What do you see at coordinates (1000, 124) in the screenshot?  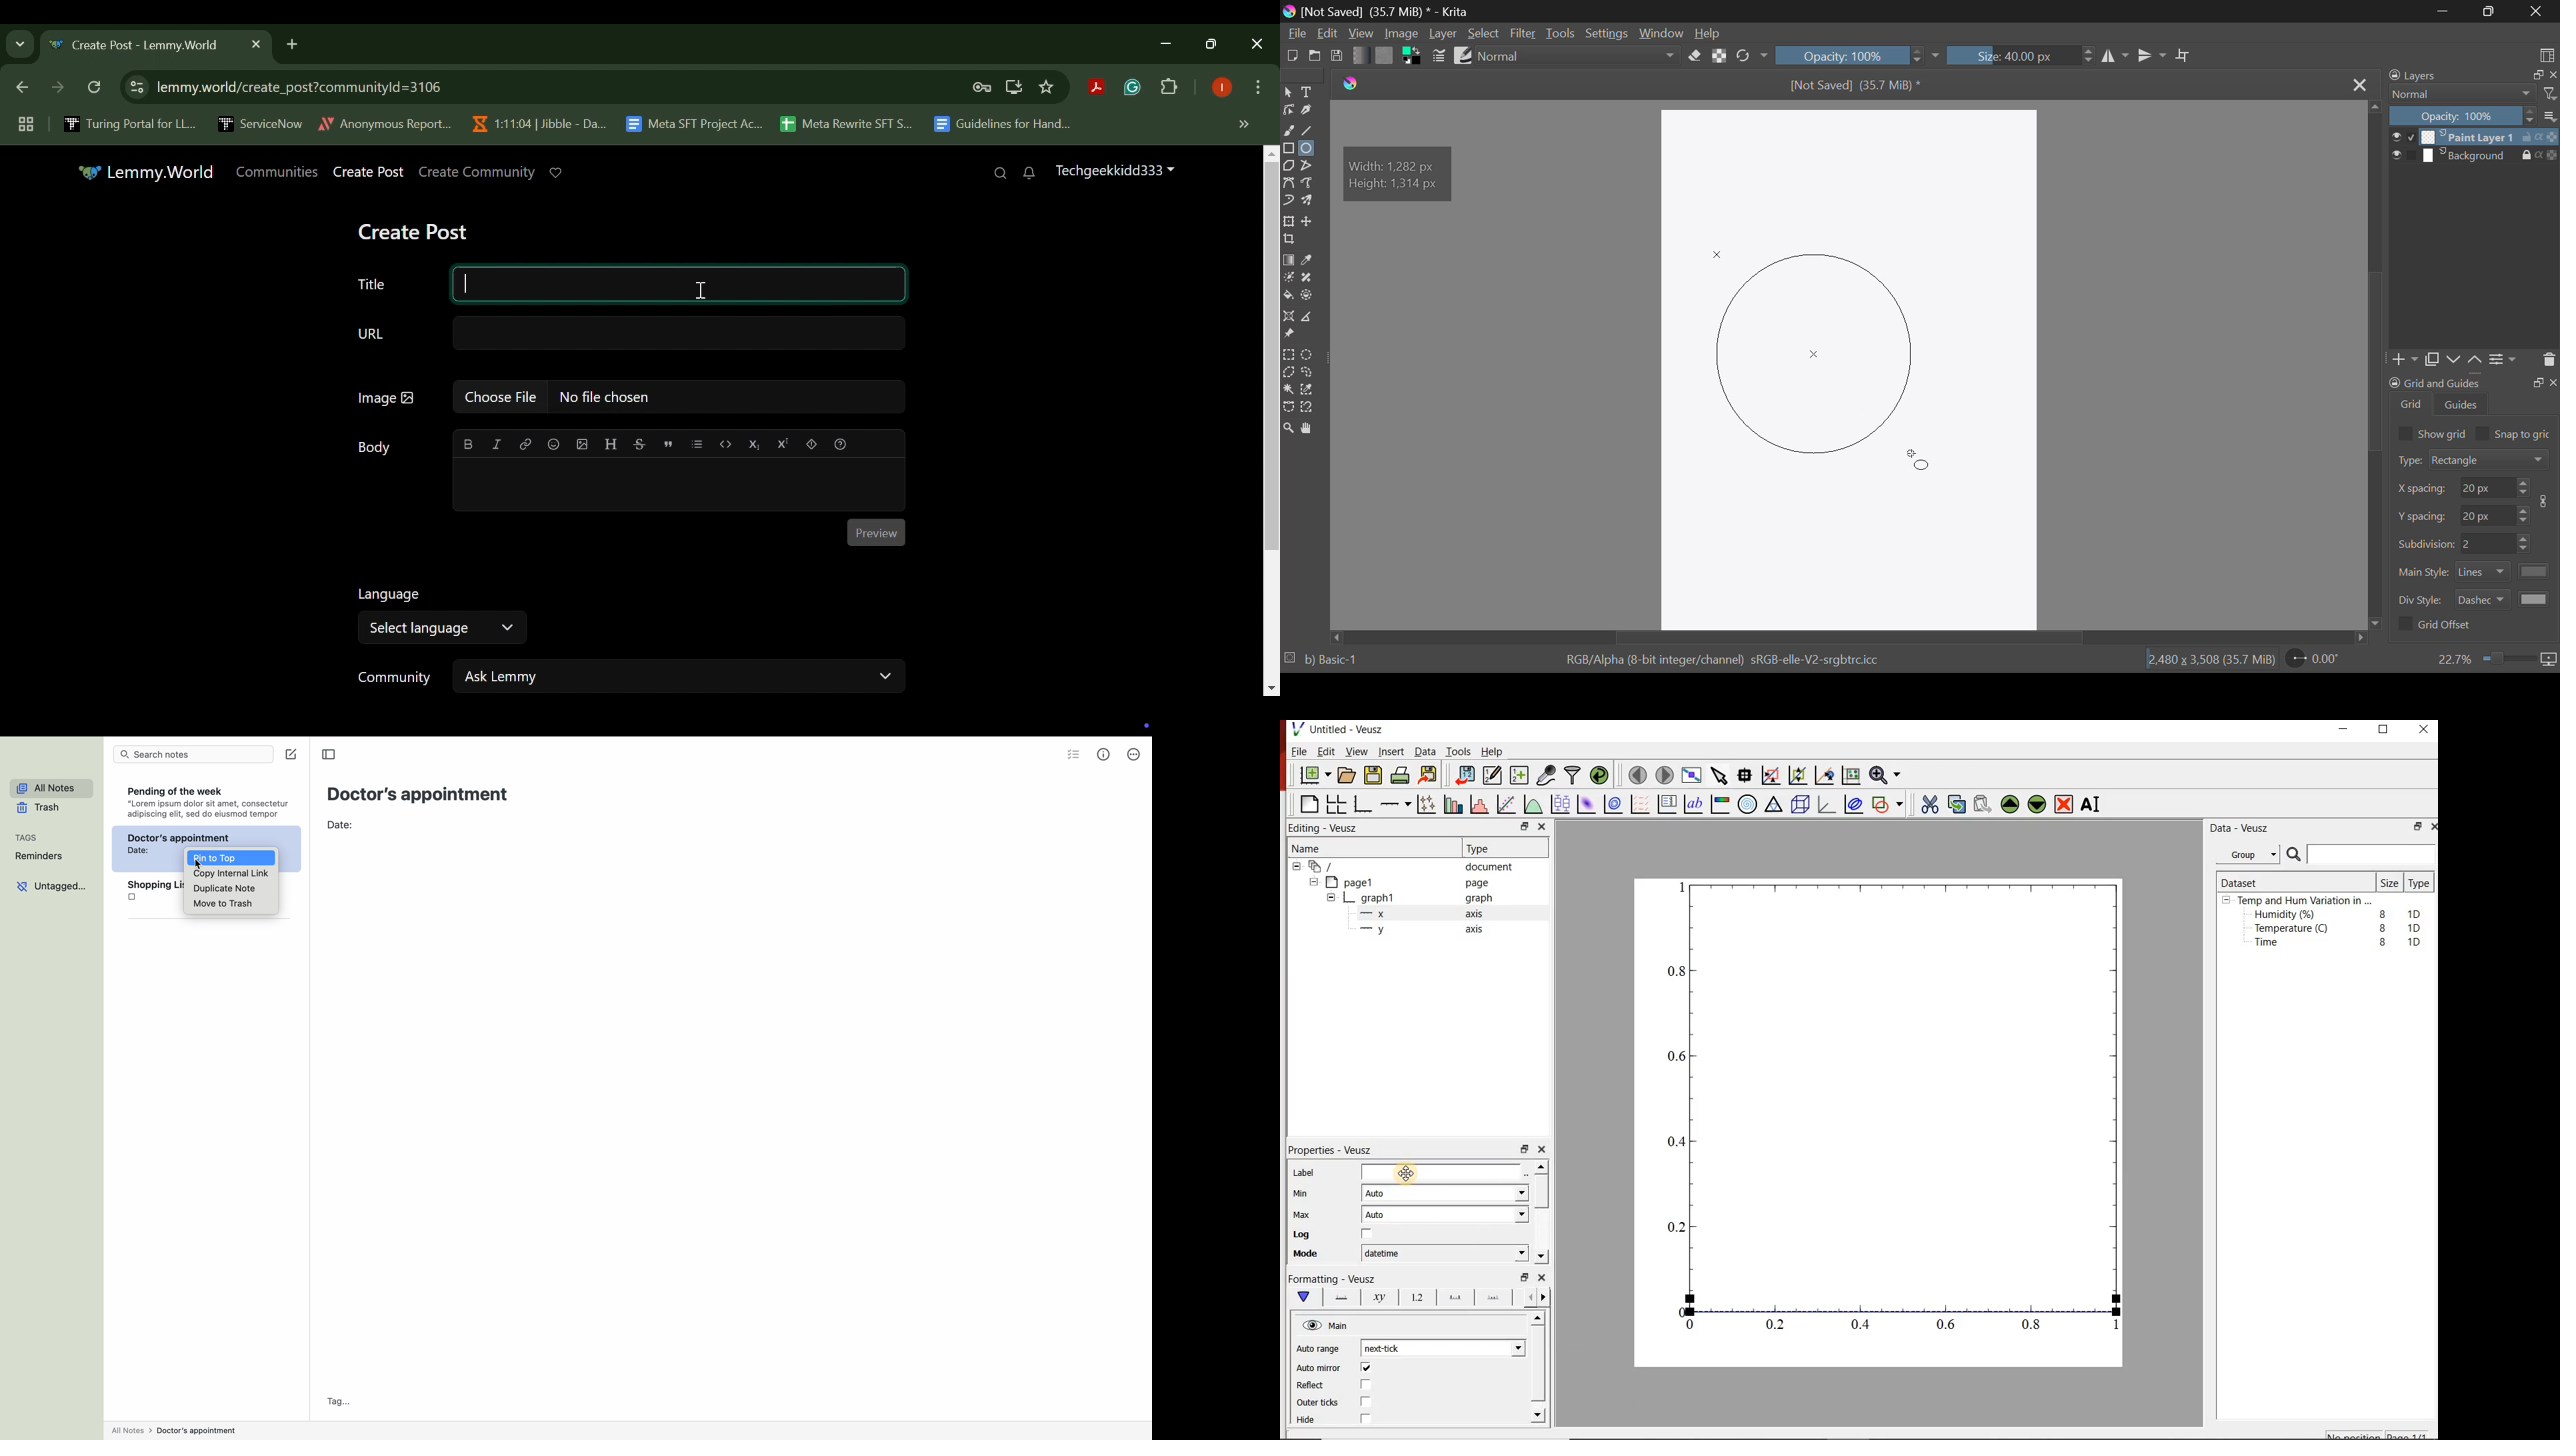 I see `Guidelines for Hand...` at bounding box center [1000, 124].